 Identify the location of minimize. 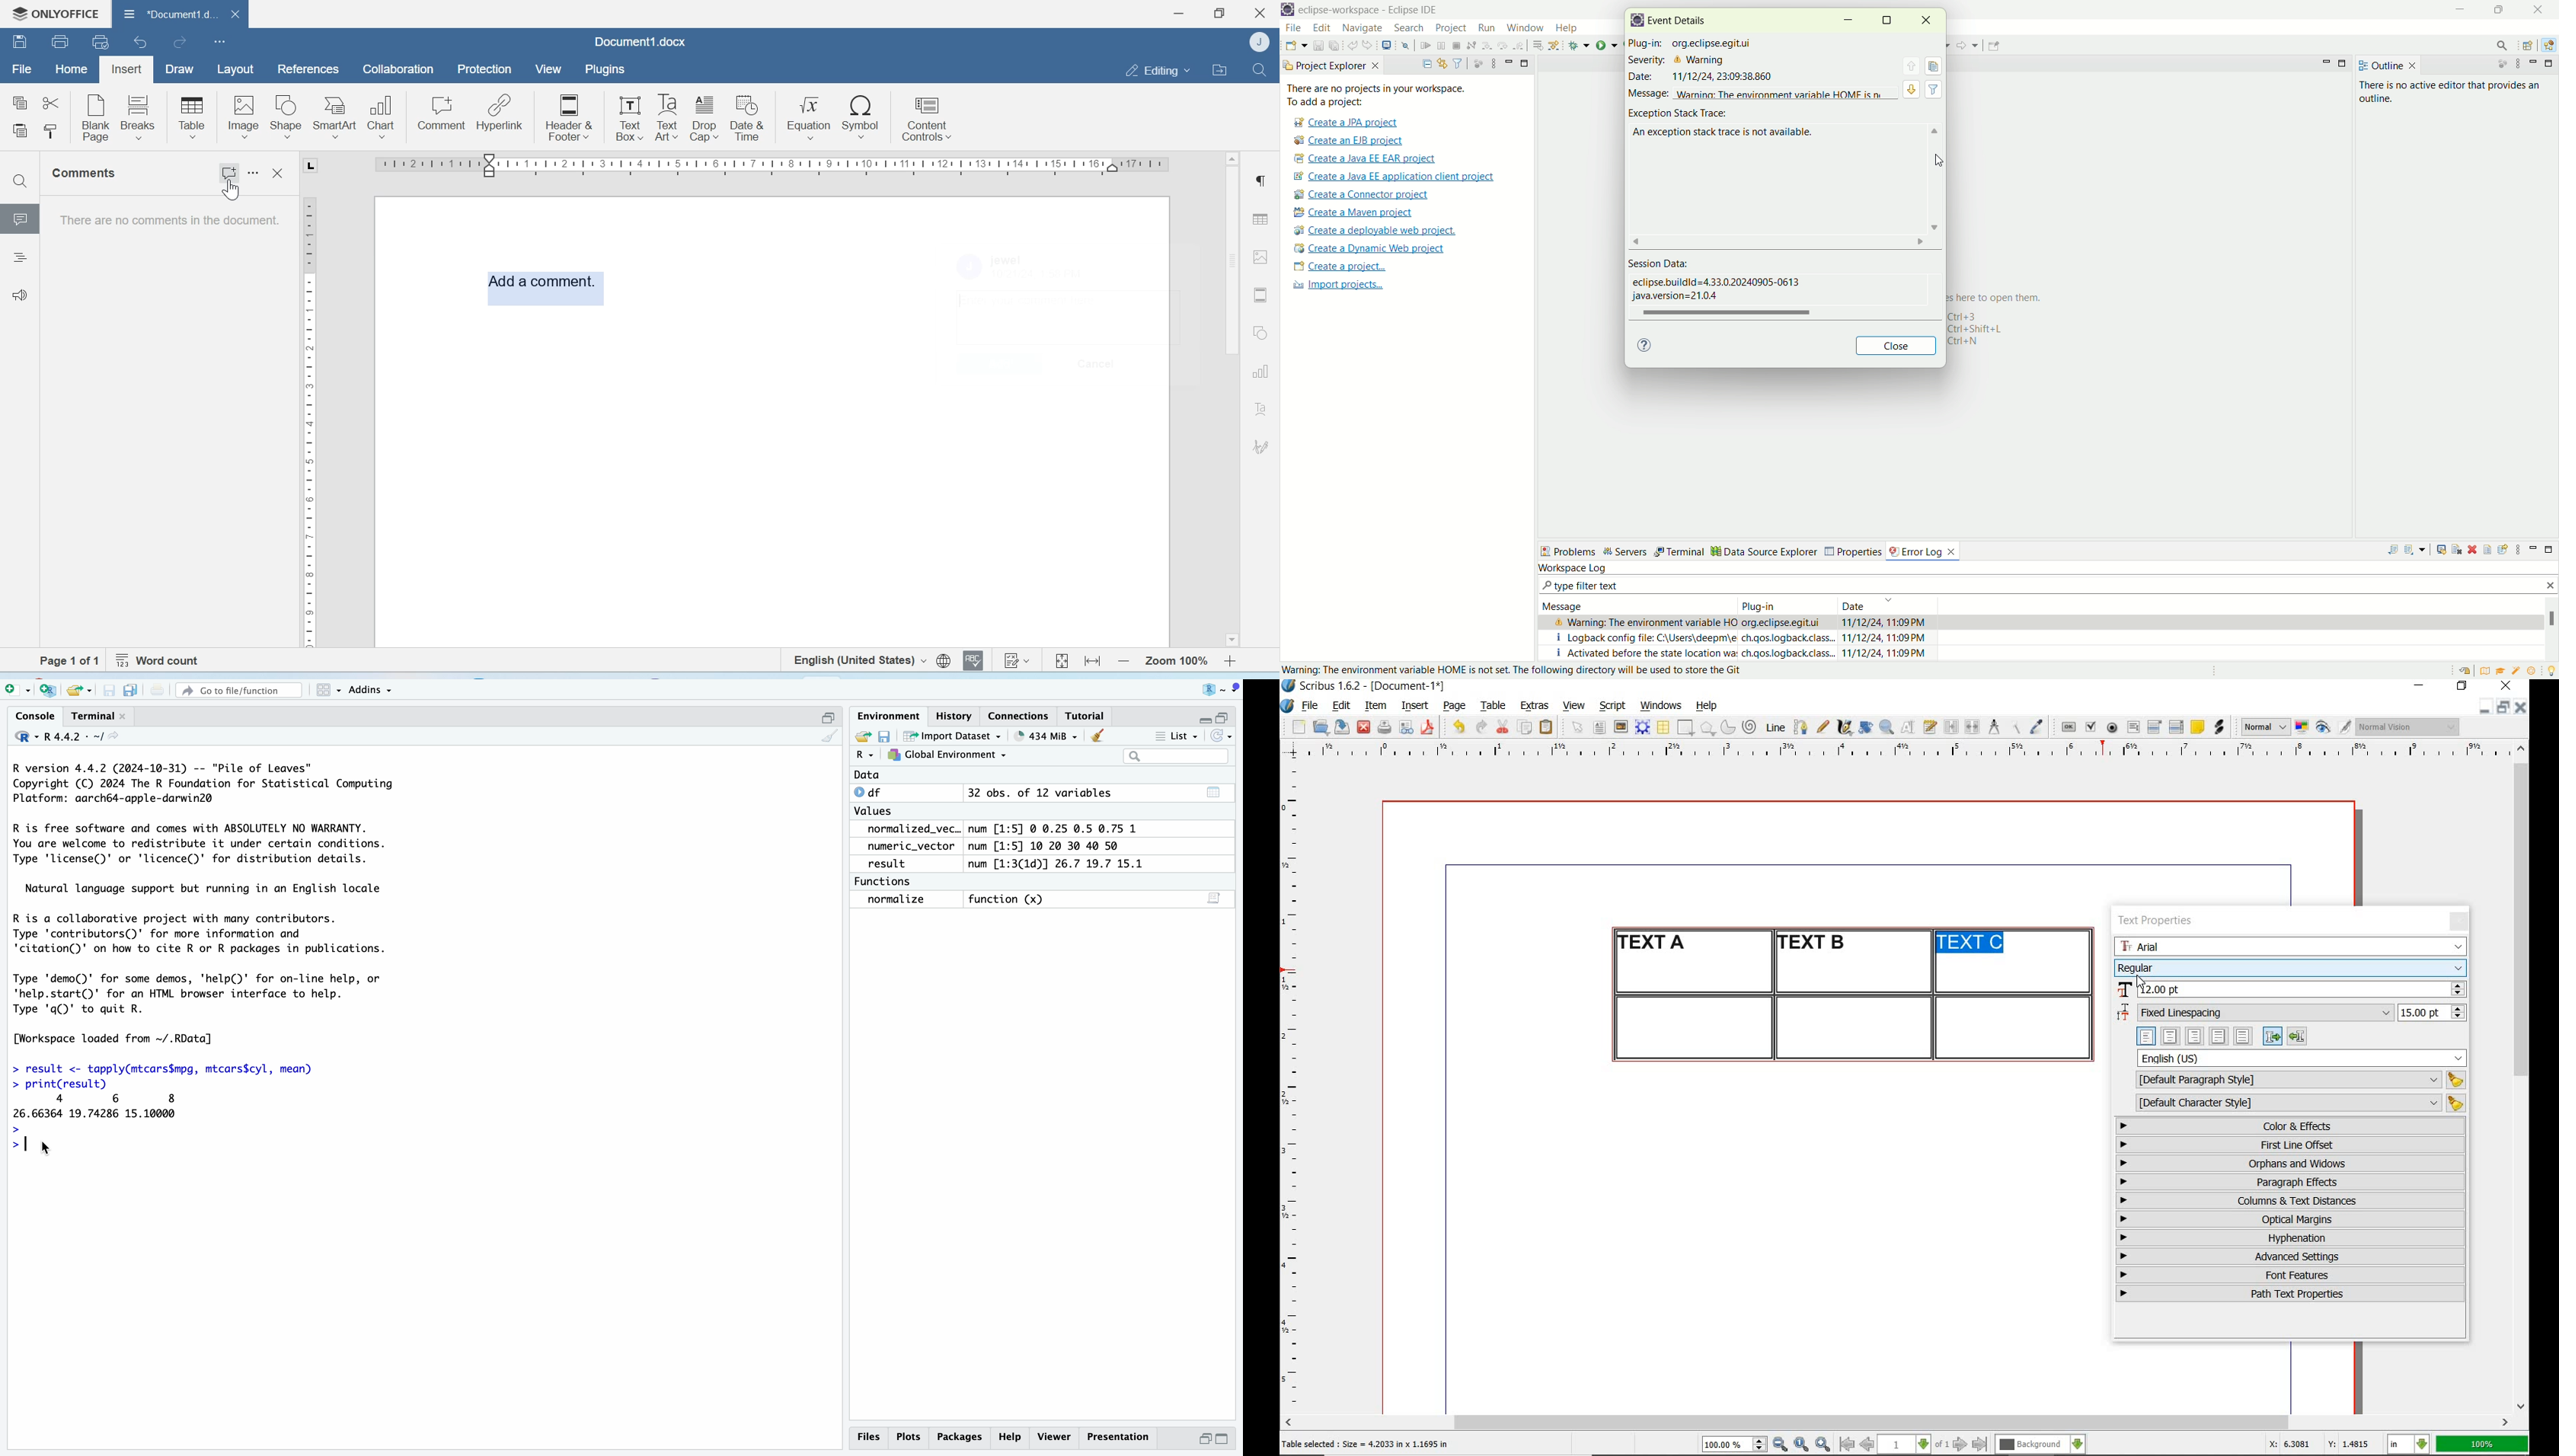
(2421, 687).